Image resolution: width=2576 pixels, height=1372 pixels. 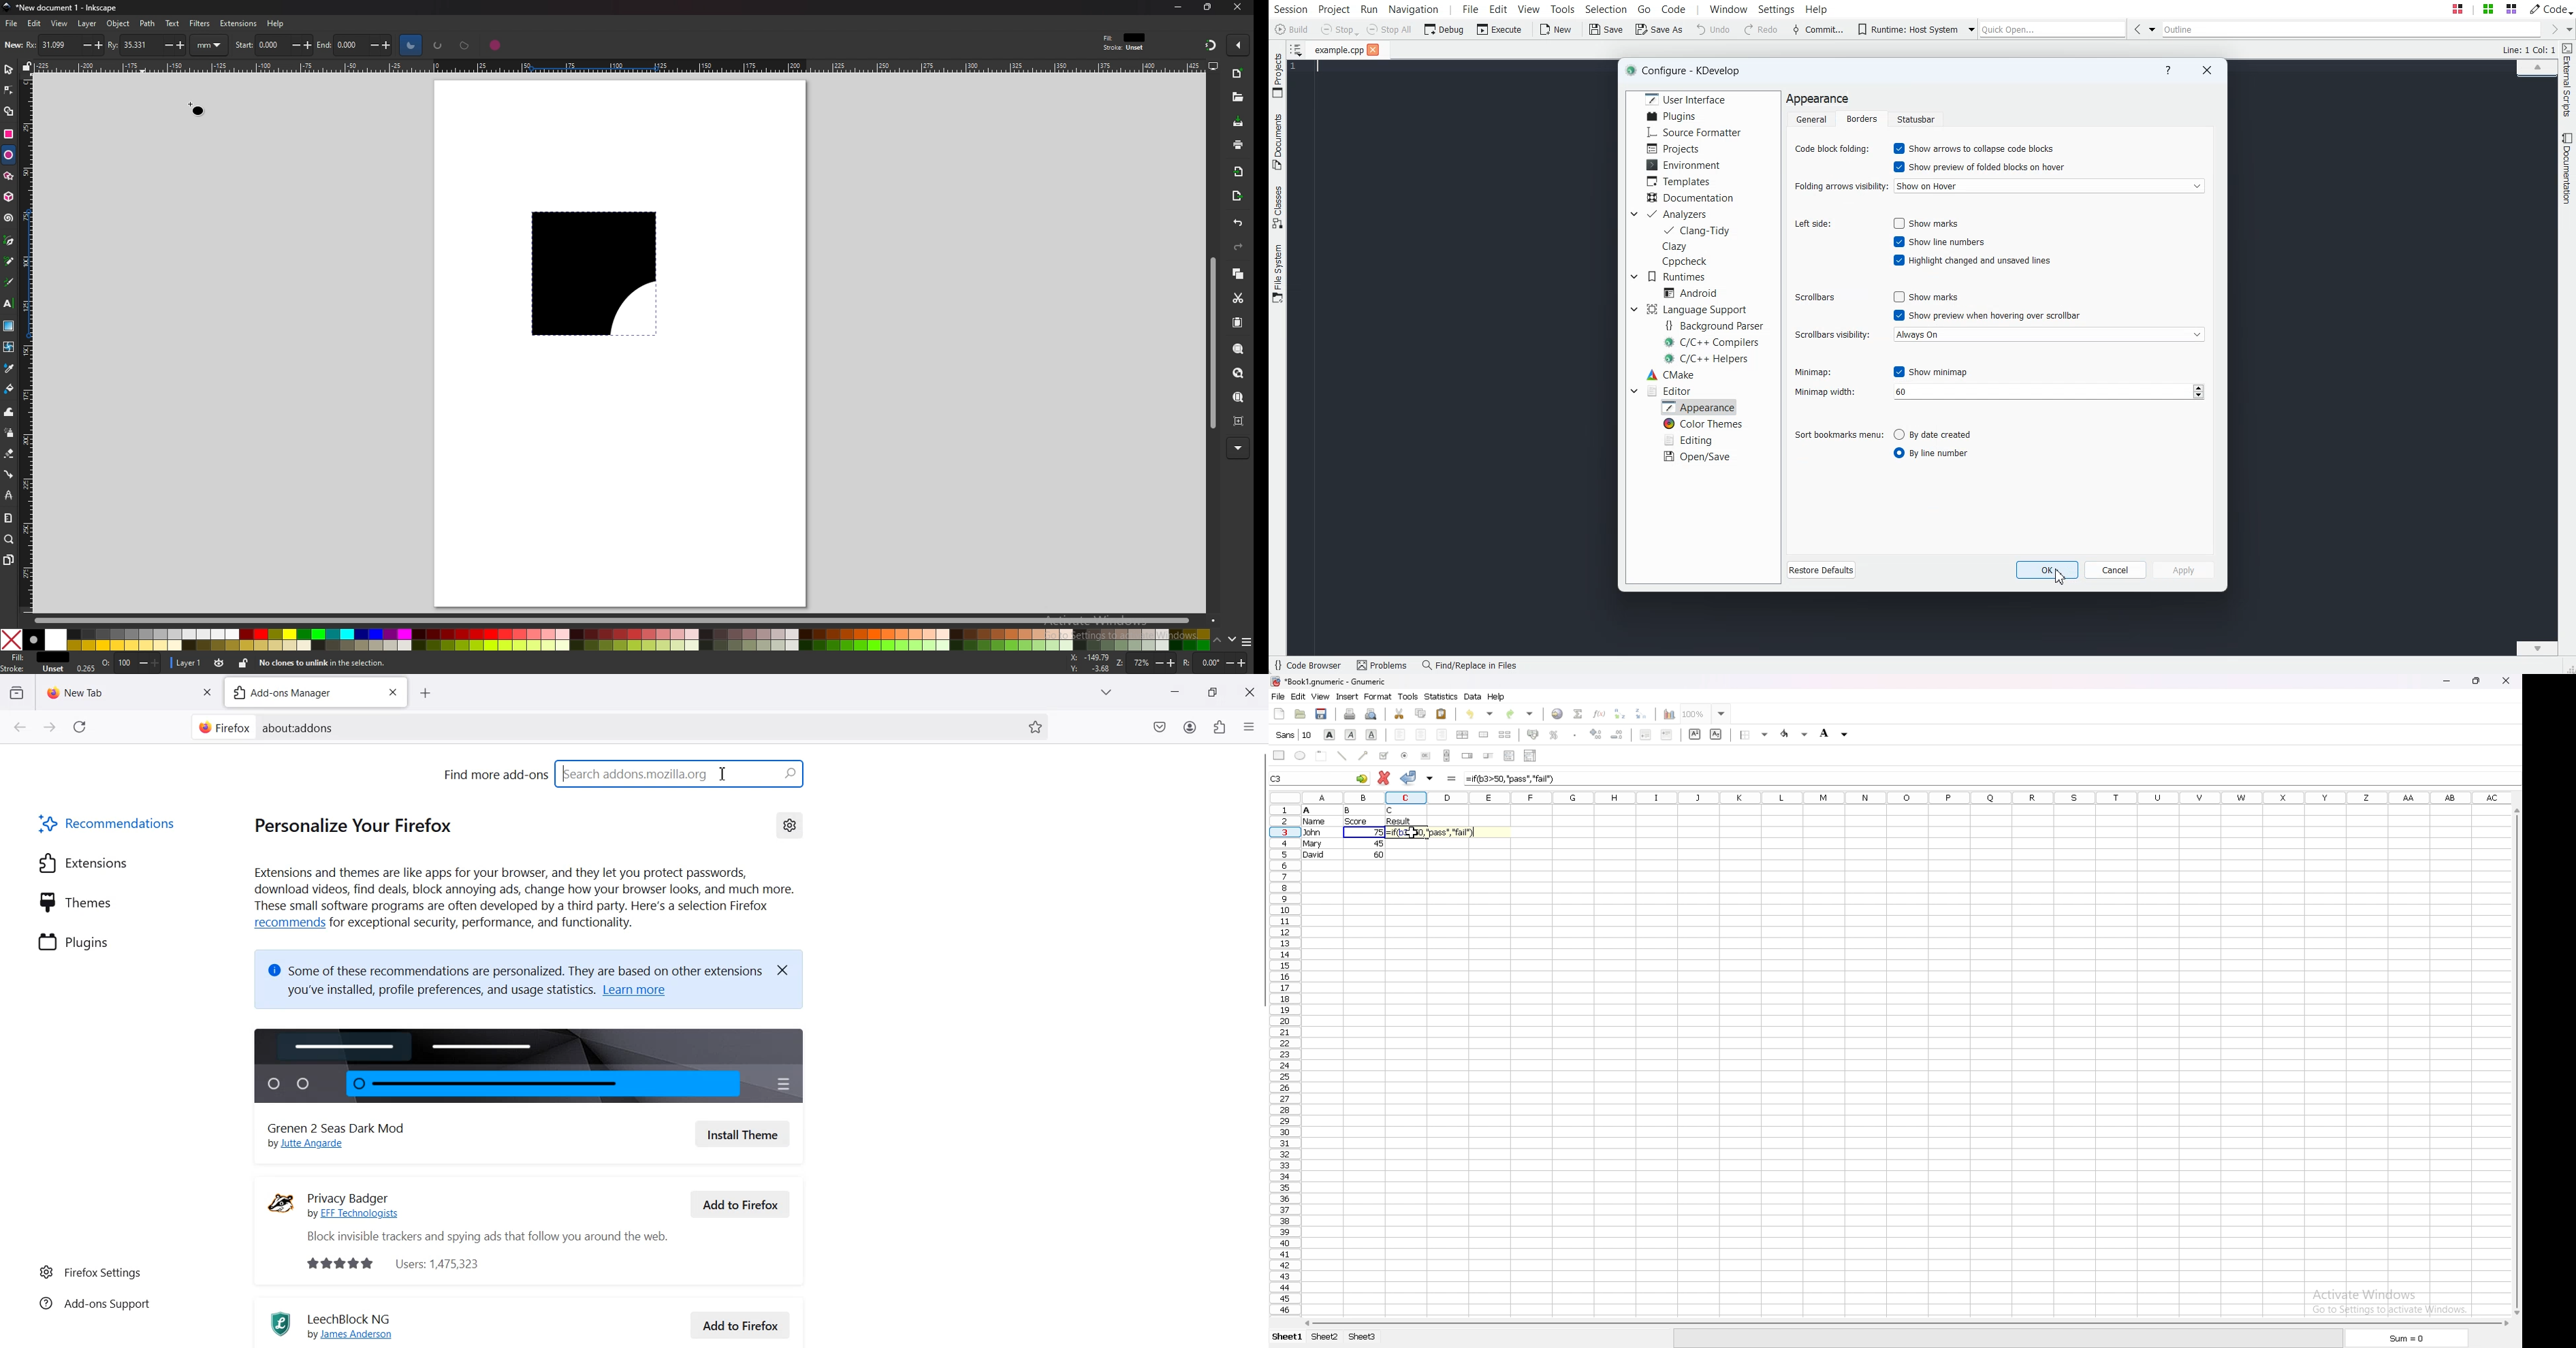 What do you see at coordinates (1338, 50) in the screenshot?
I see `File` at bounding box center [1338, 50].